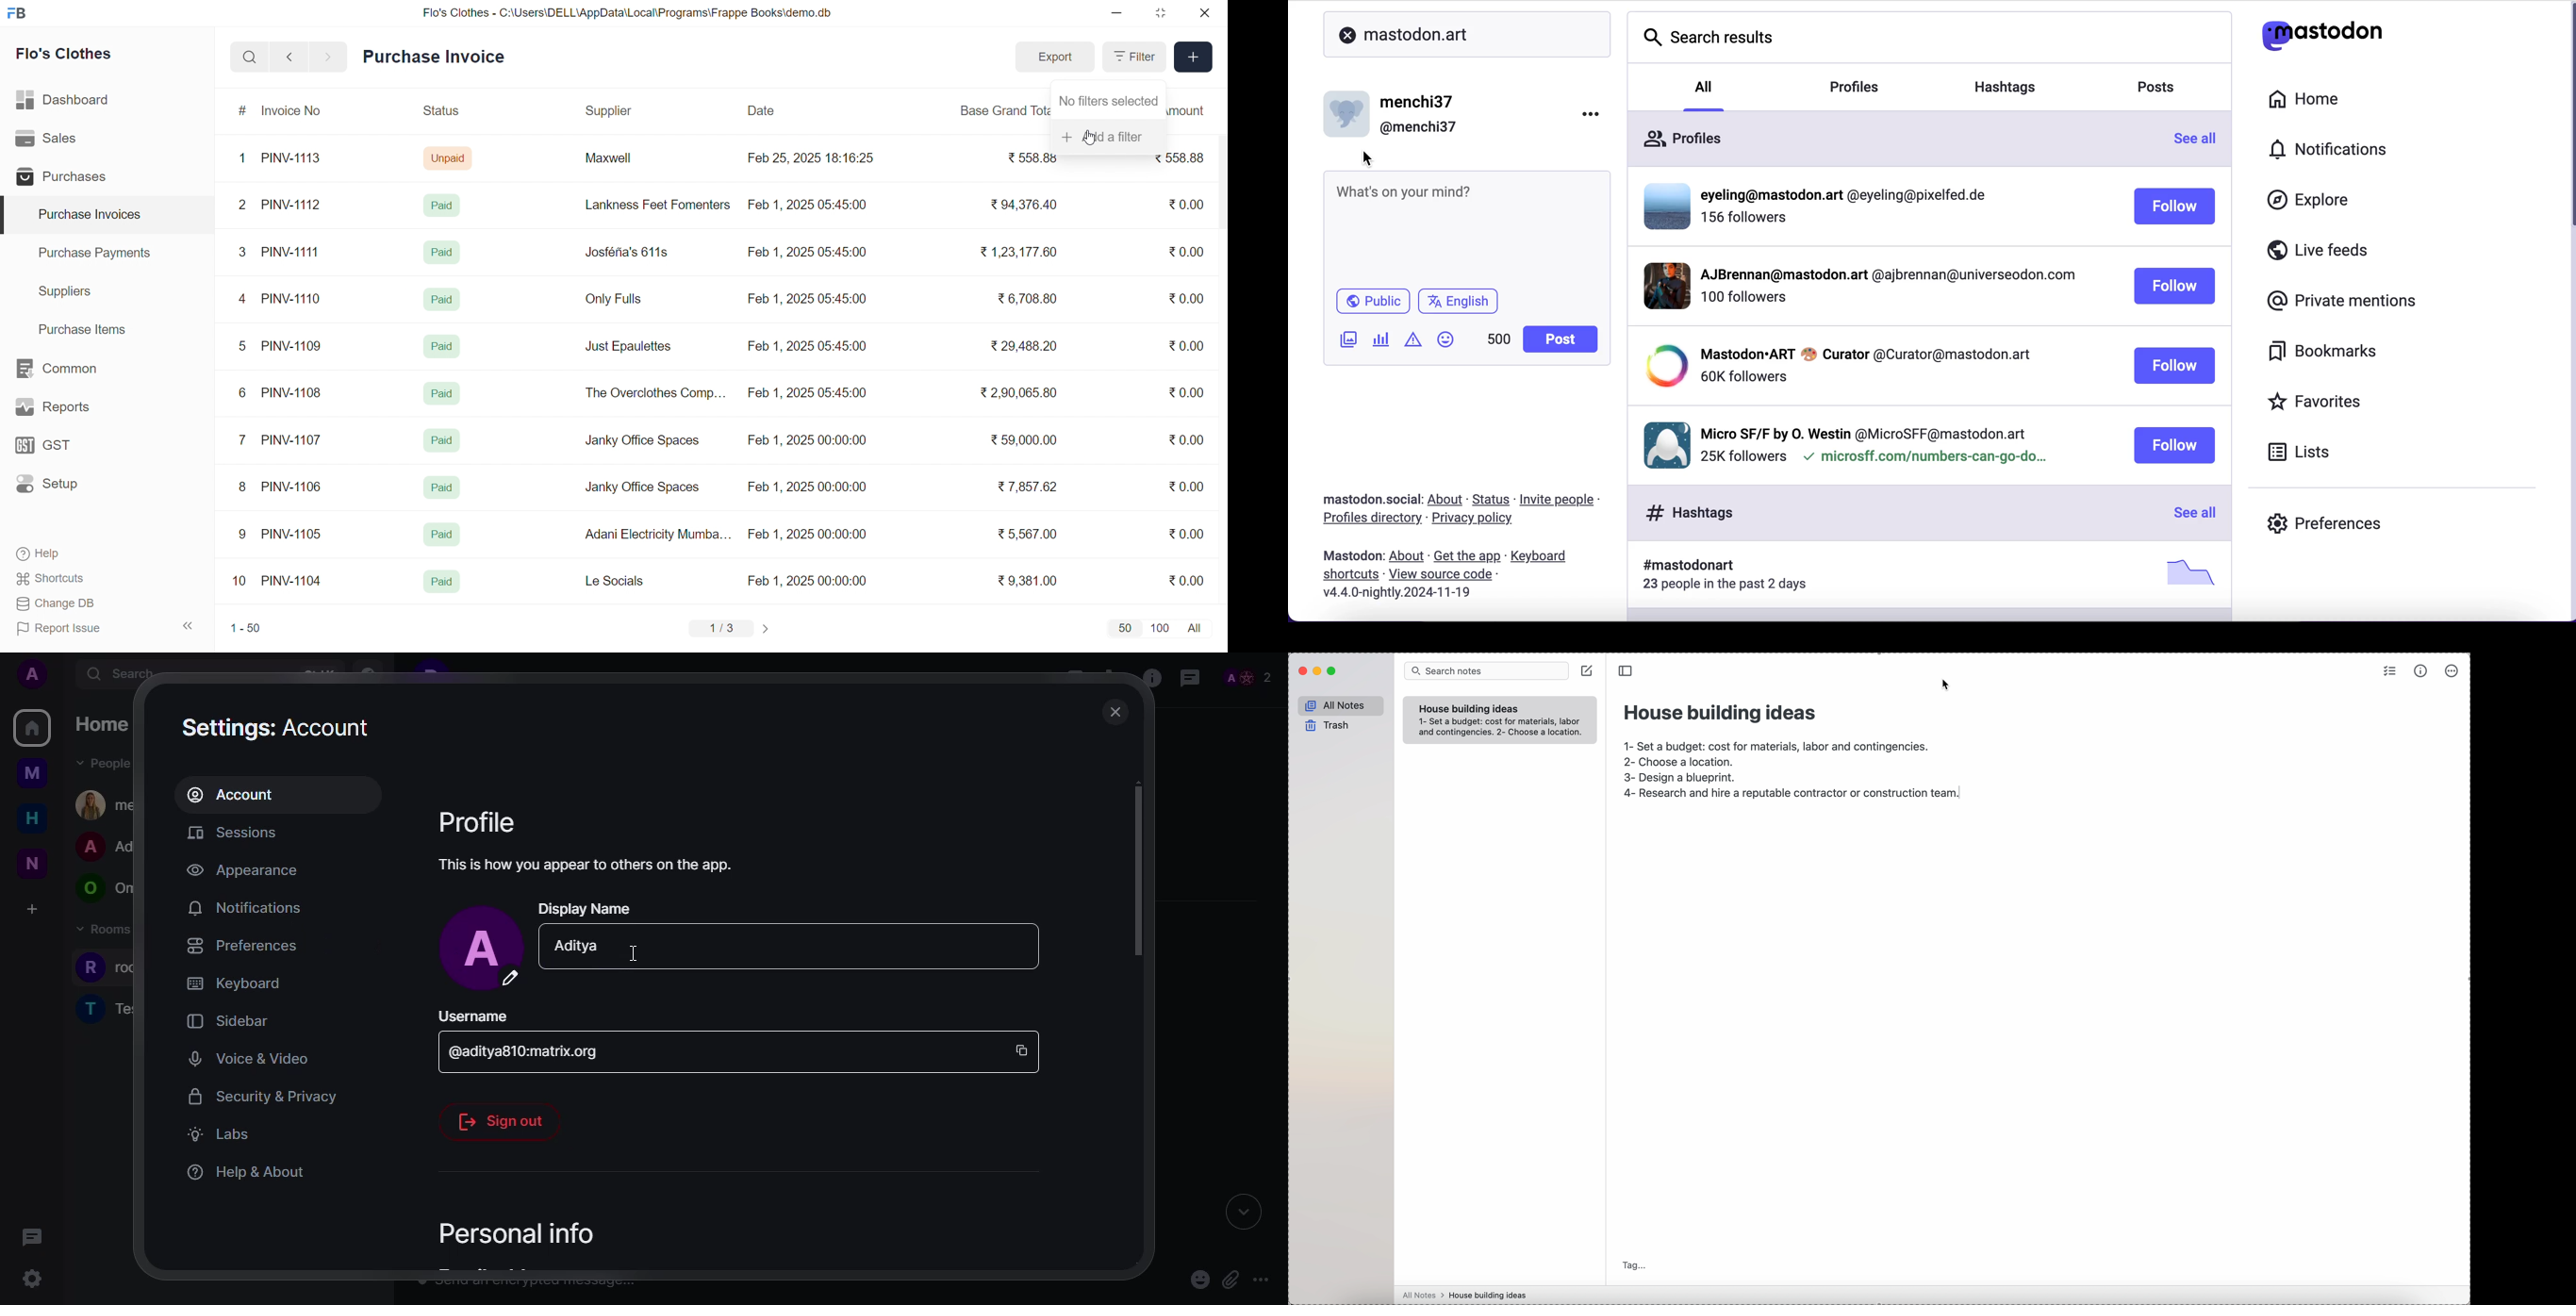 This screenshot has width=2576, height=1316. I want to click on logo, so click(20, 14).